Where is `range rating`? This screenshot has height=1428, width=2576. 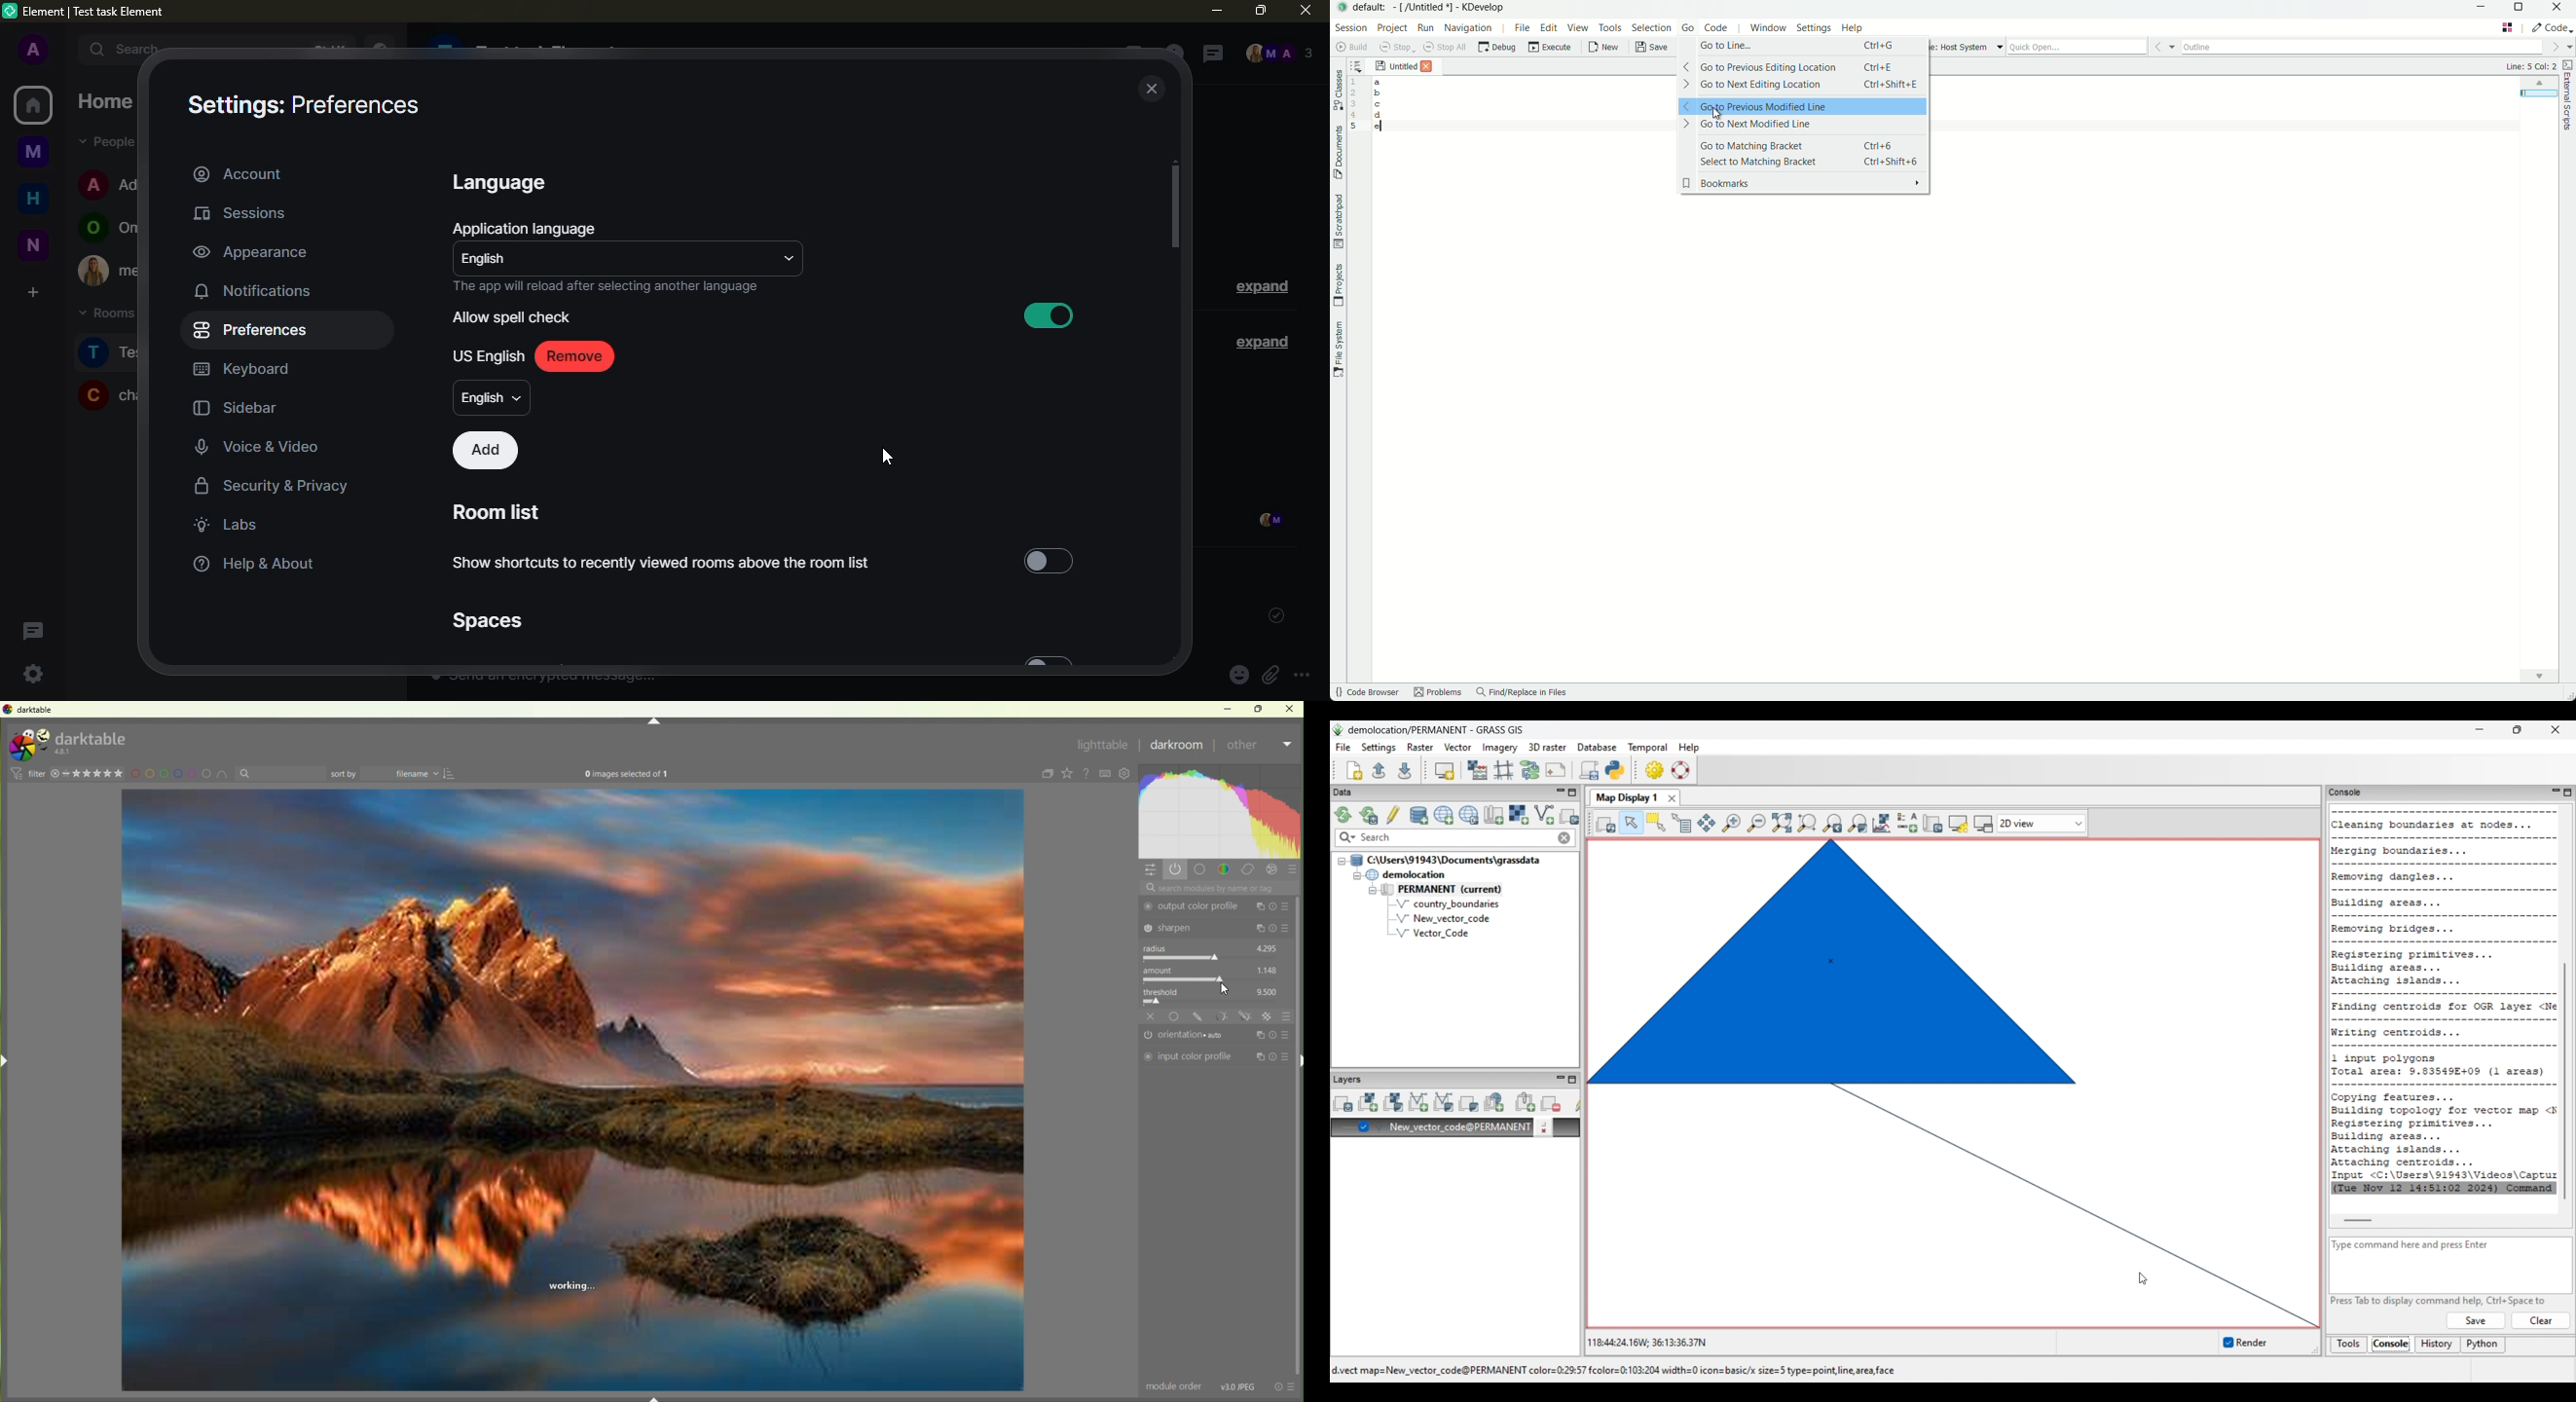
range rating is located at coordinates (96, 774).